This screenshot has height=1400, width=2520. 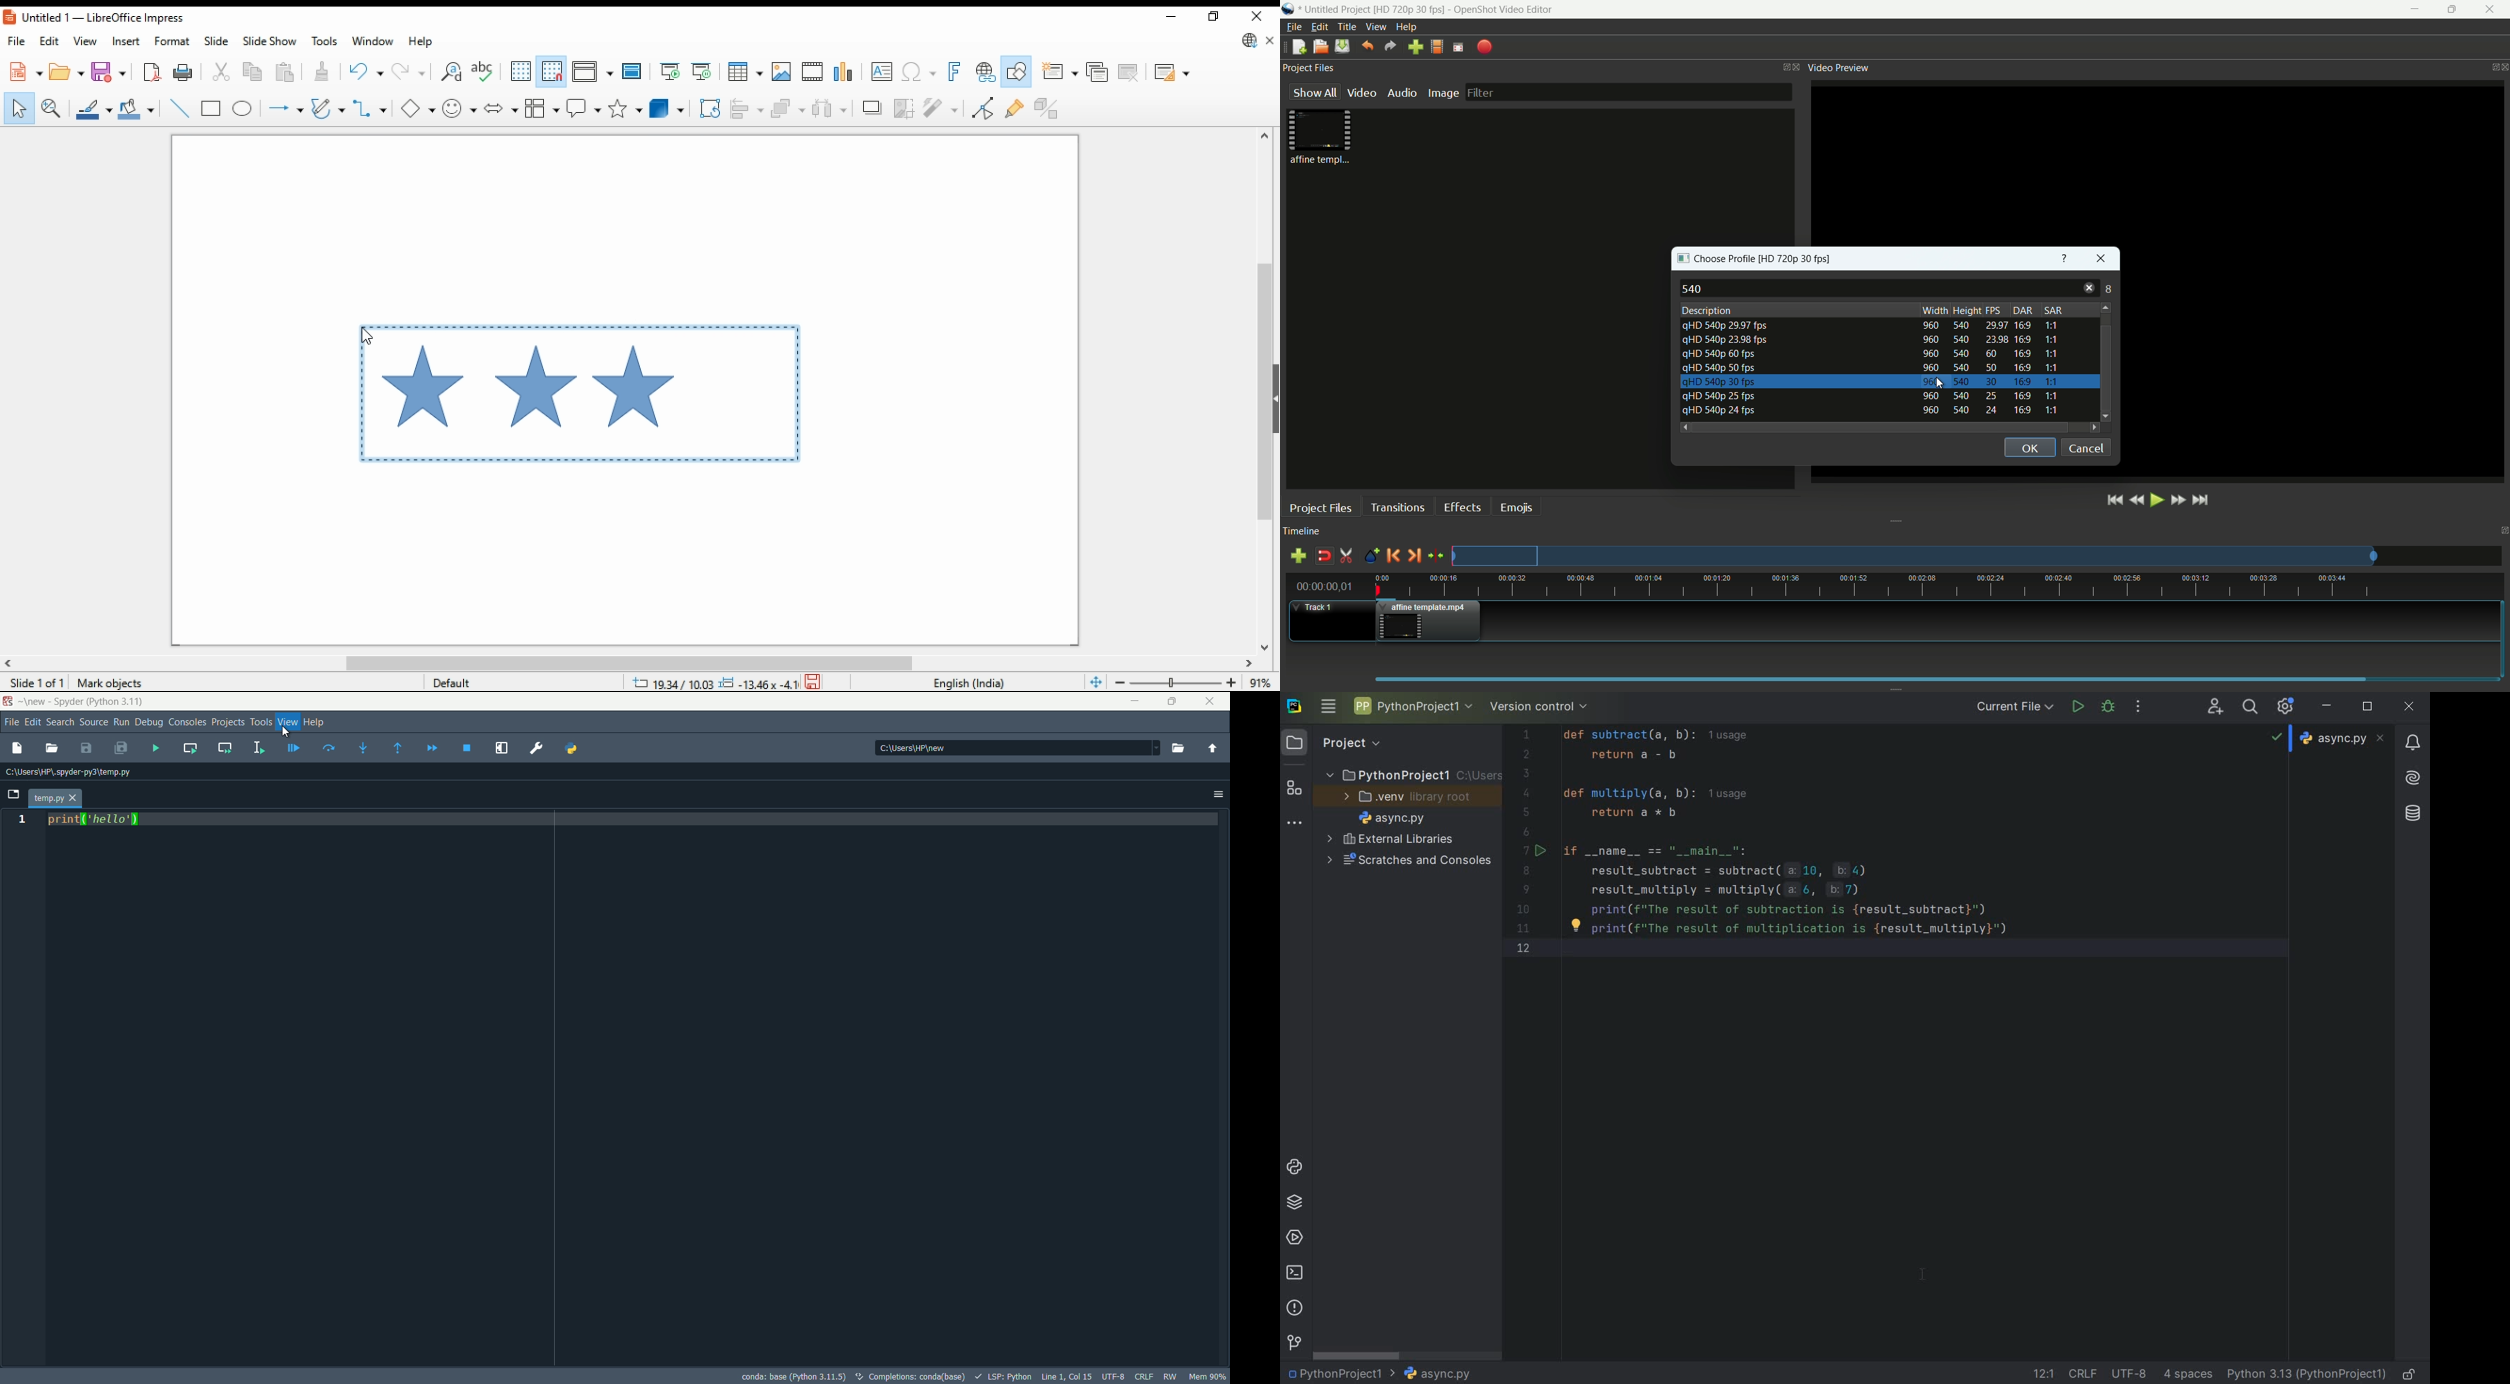 I want to click on undo, so click(x=367, y=70).